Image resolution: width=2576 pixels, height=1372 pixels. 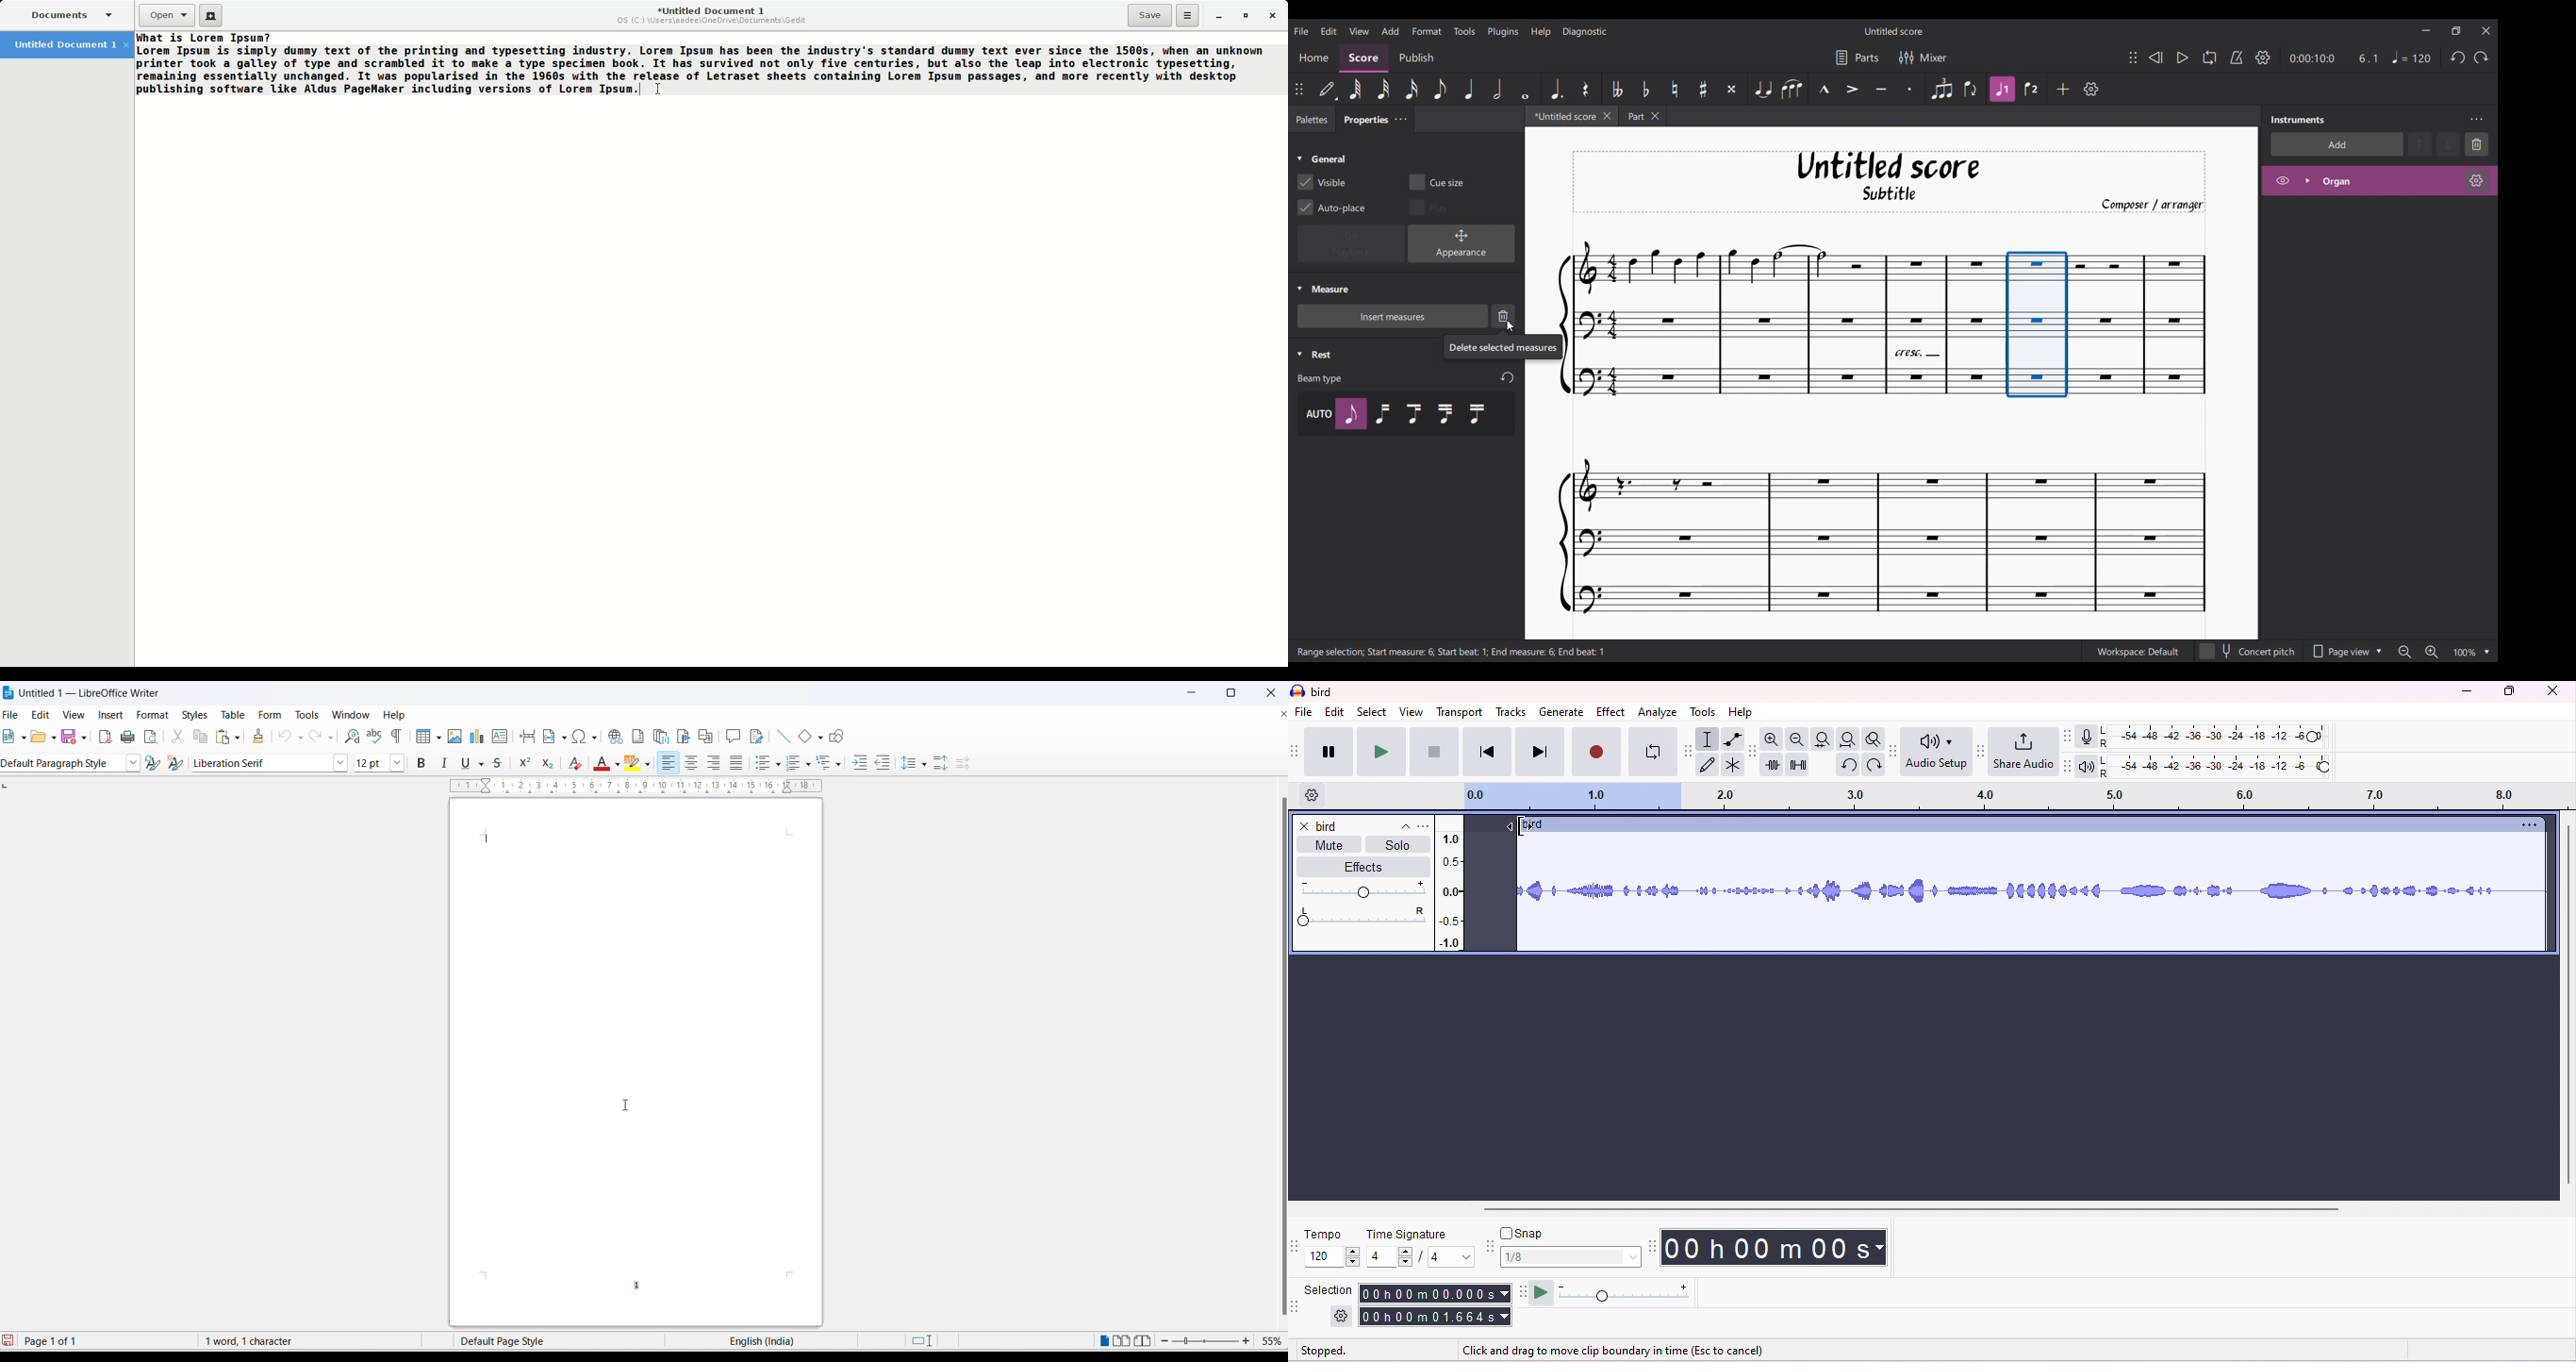 I want to click on book view, so click(x=1146, y=1342).